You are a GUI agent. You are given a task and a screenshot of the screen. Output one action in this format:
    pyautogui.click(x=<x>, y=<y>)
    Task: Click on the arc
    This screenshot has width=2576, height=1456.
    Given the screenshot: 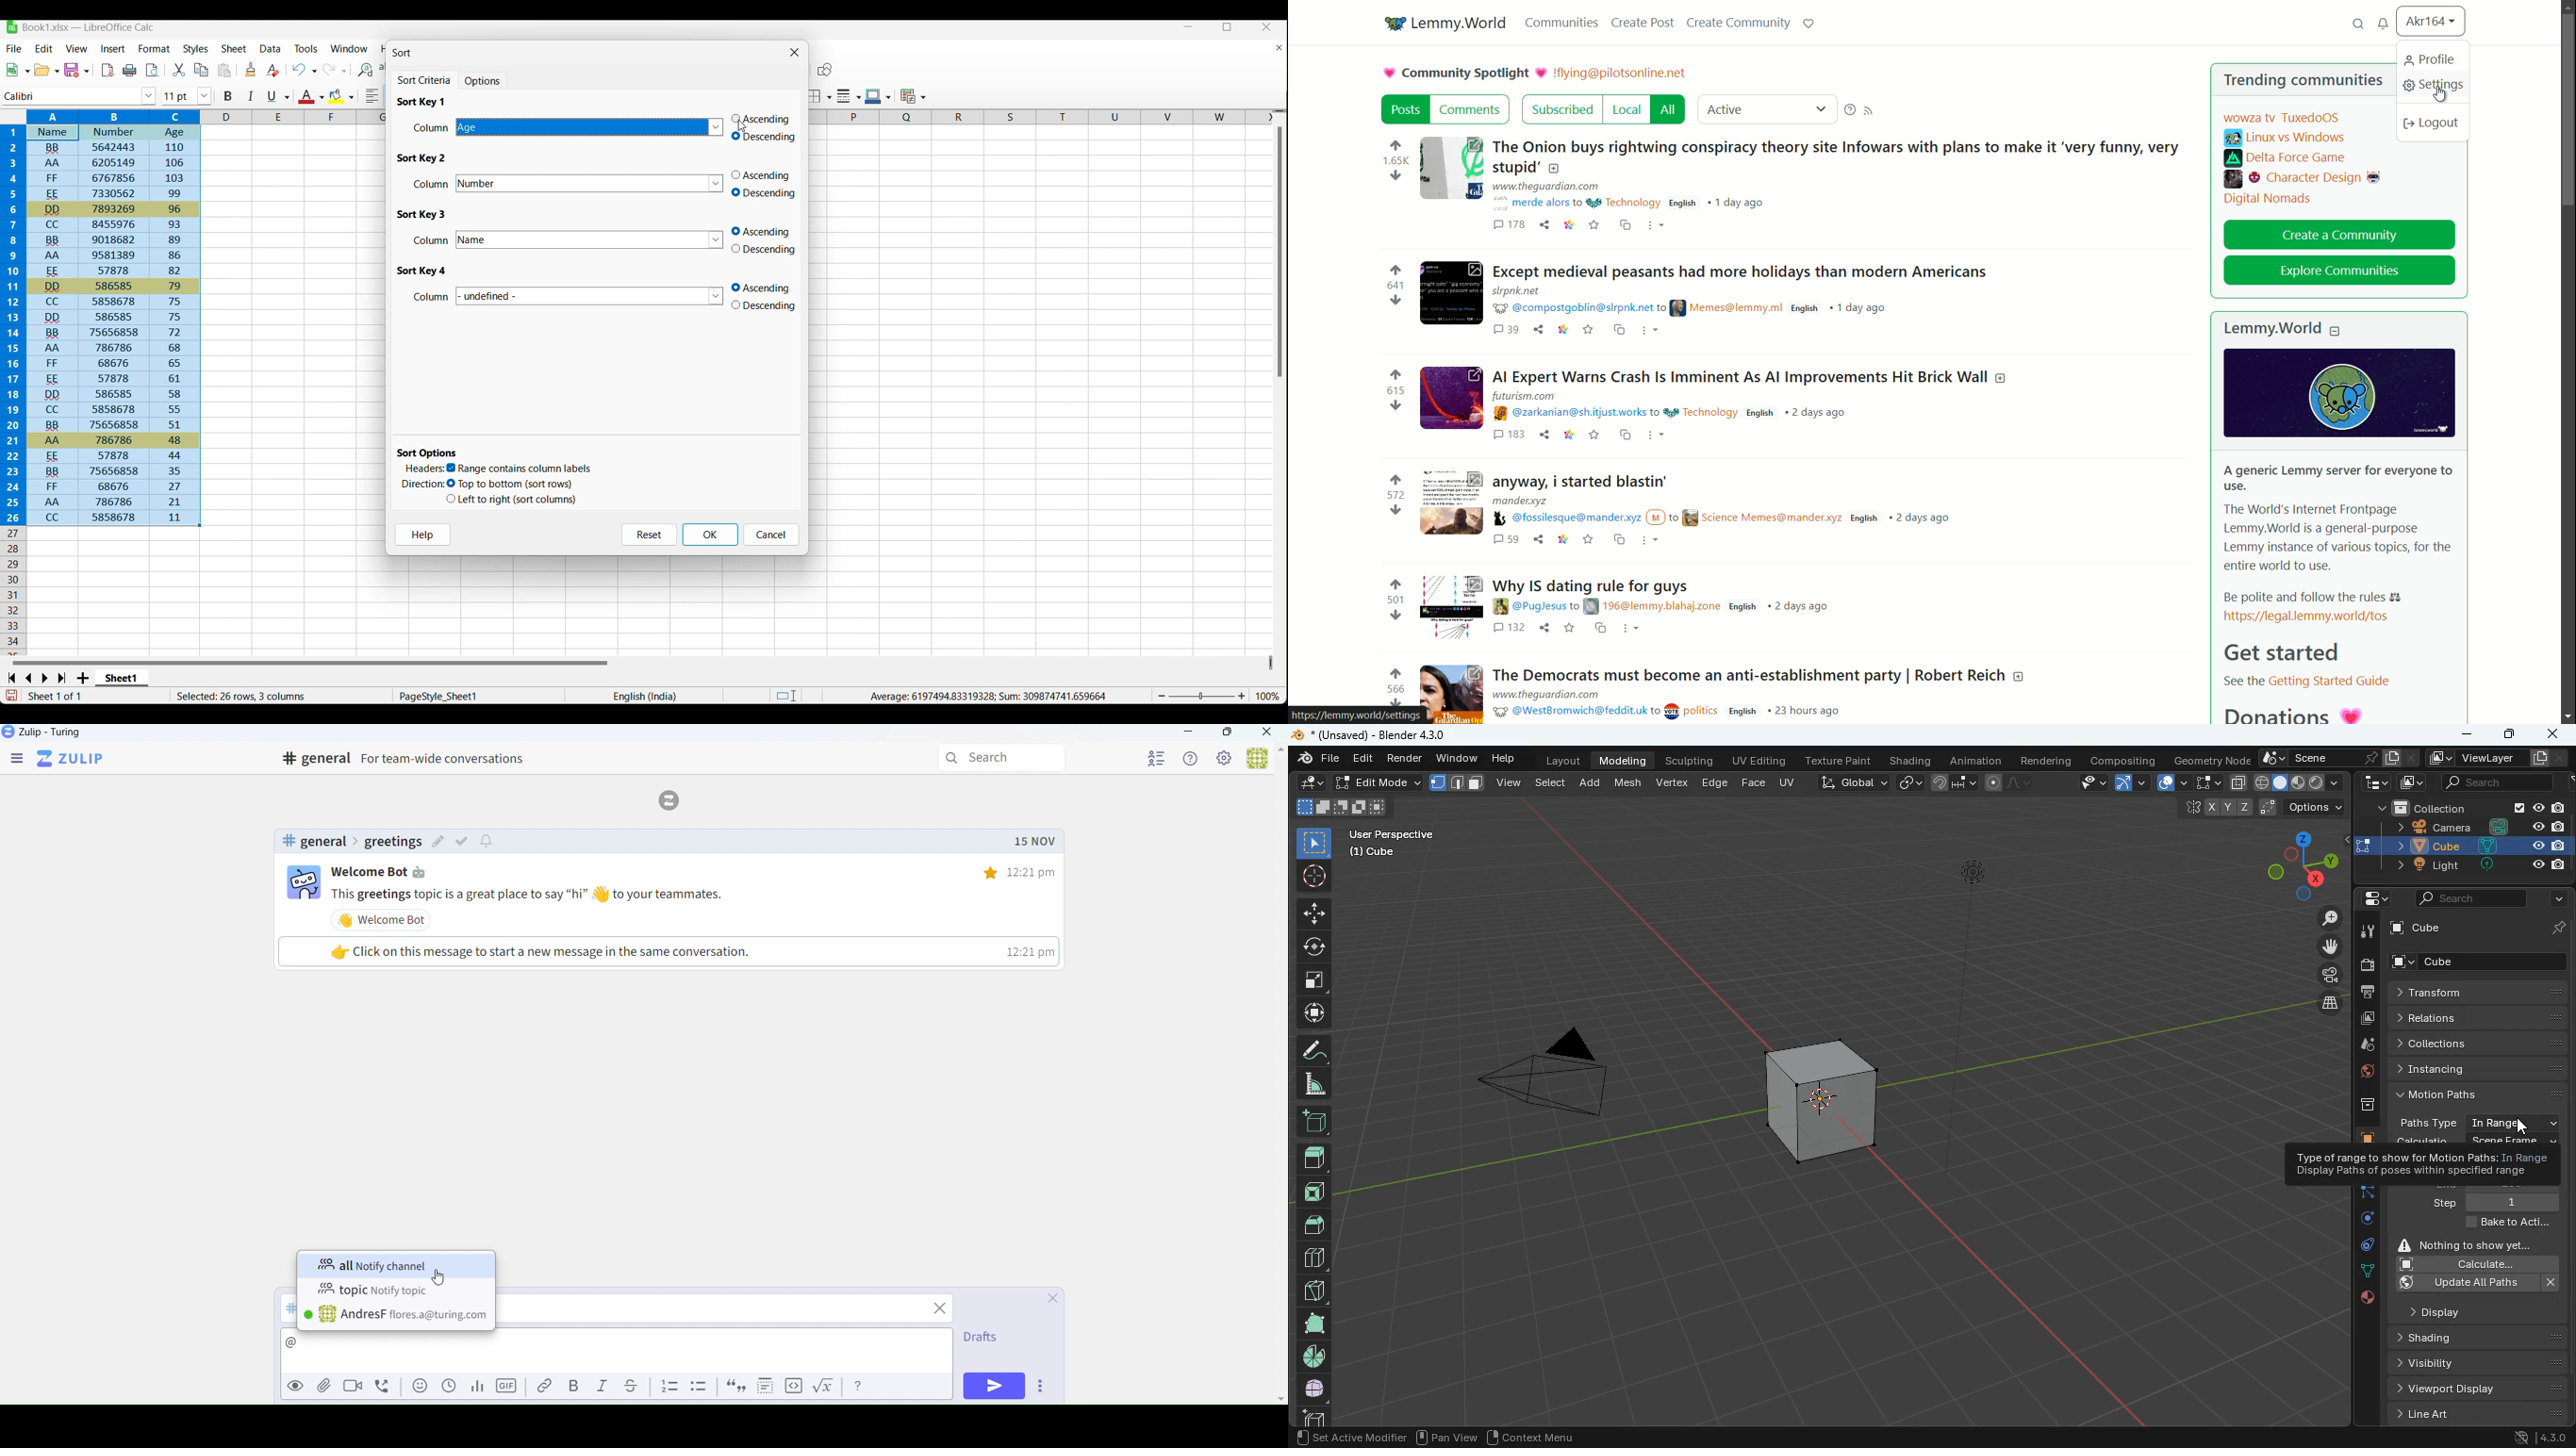 What is the action you would take?
    pyautogui.click(x=2133, y=782)
    